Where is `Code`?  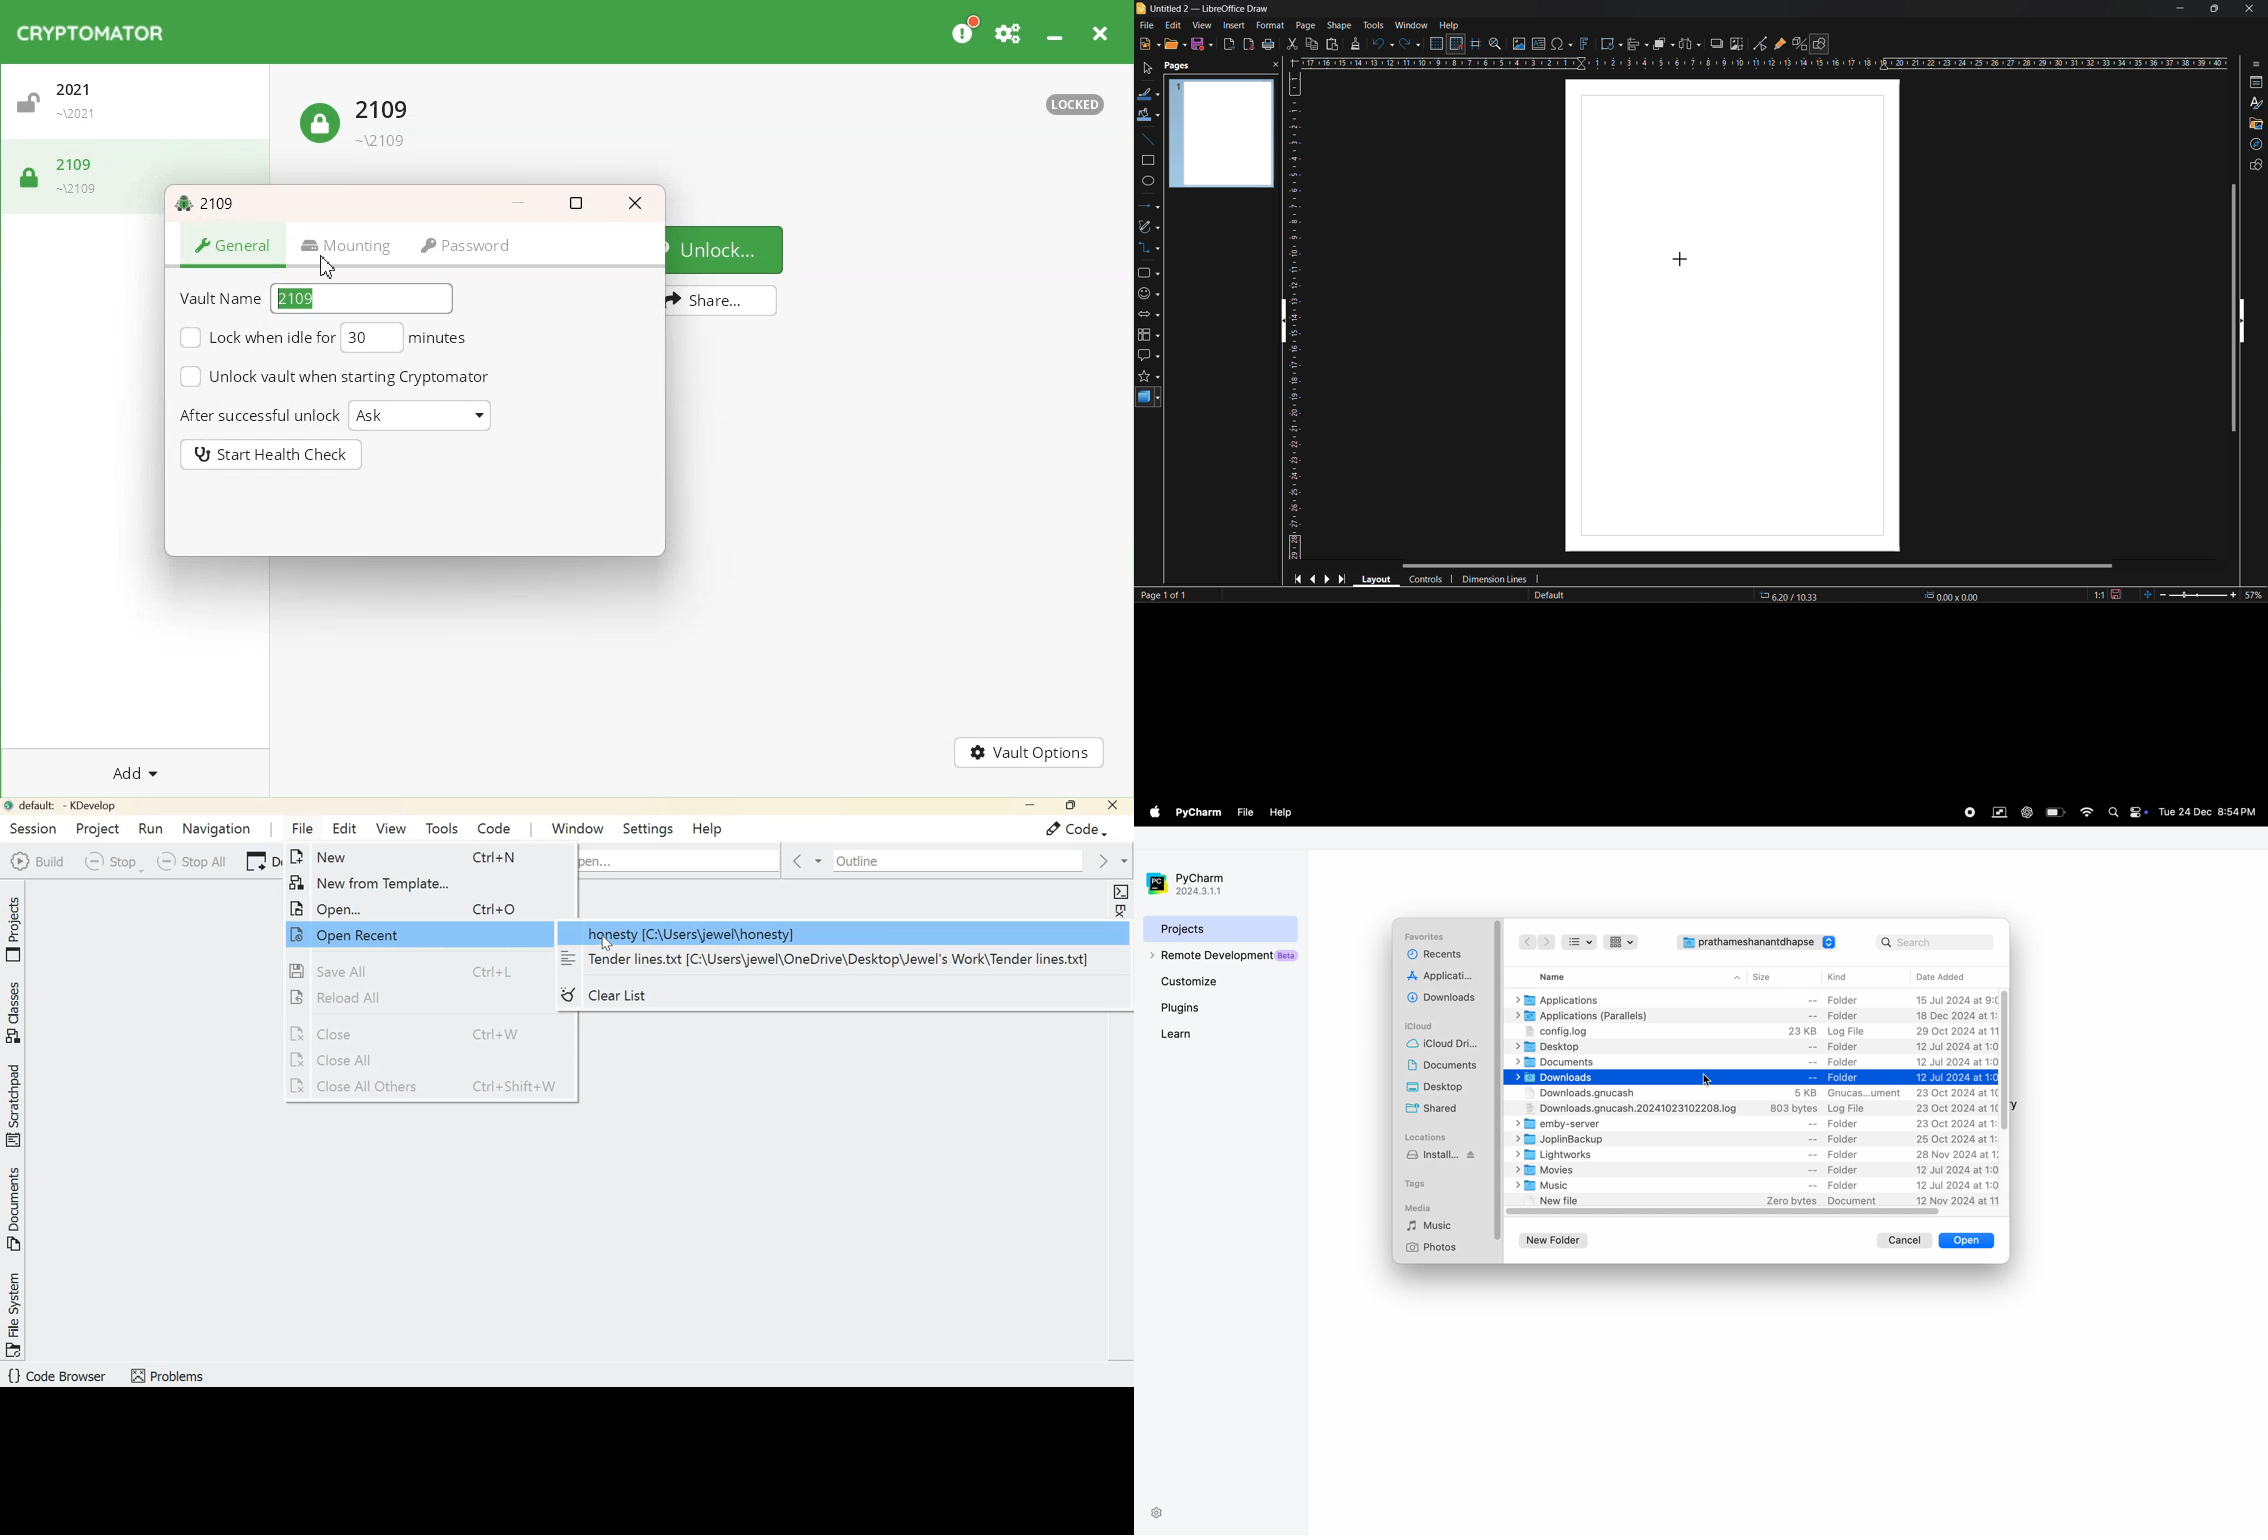 Code is located at coordinates (1070, 829).